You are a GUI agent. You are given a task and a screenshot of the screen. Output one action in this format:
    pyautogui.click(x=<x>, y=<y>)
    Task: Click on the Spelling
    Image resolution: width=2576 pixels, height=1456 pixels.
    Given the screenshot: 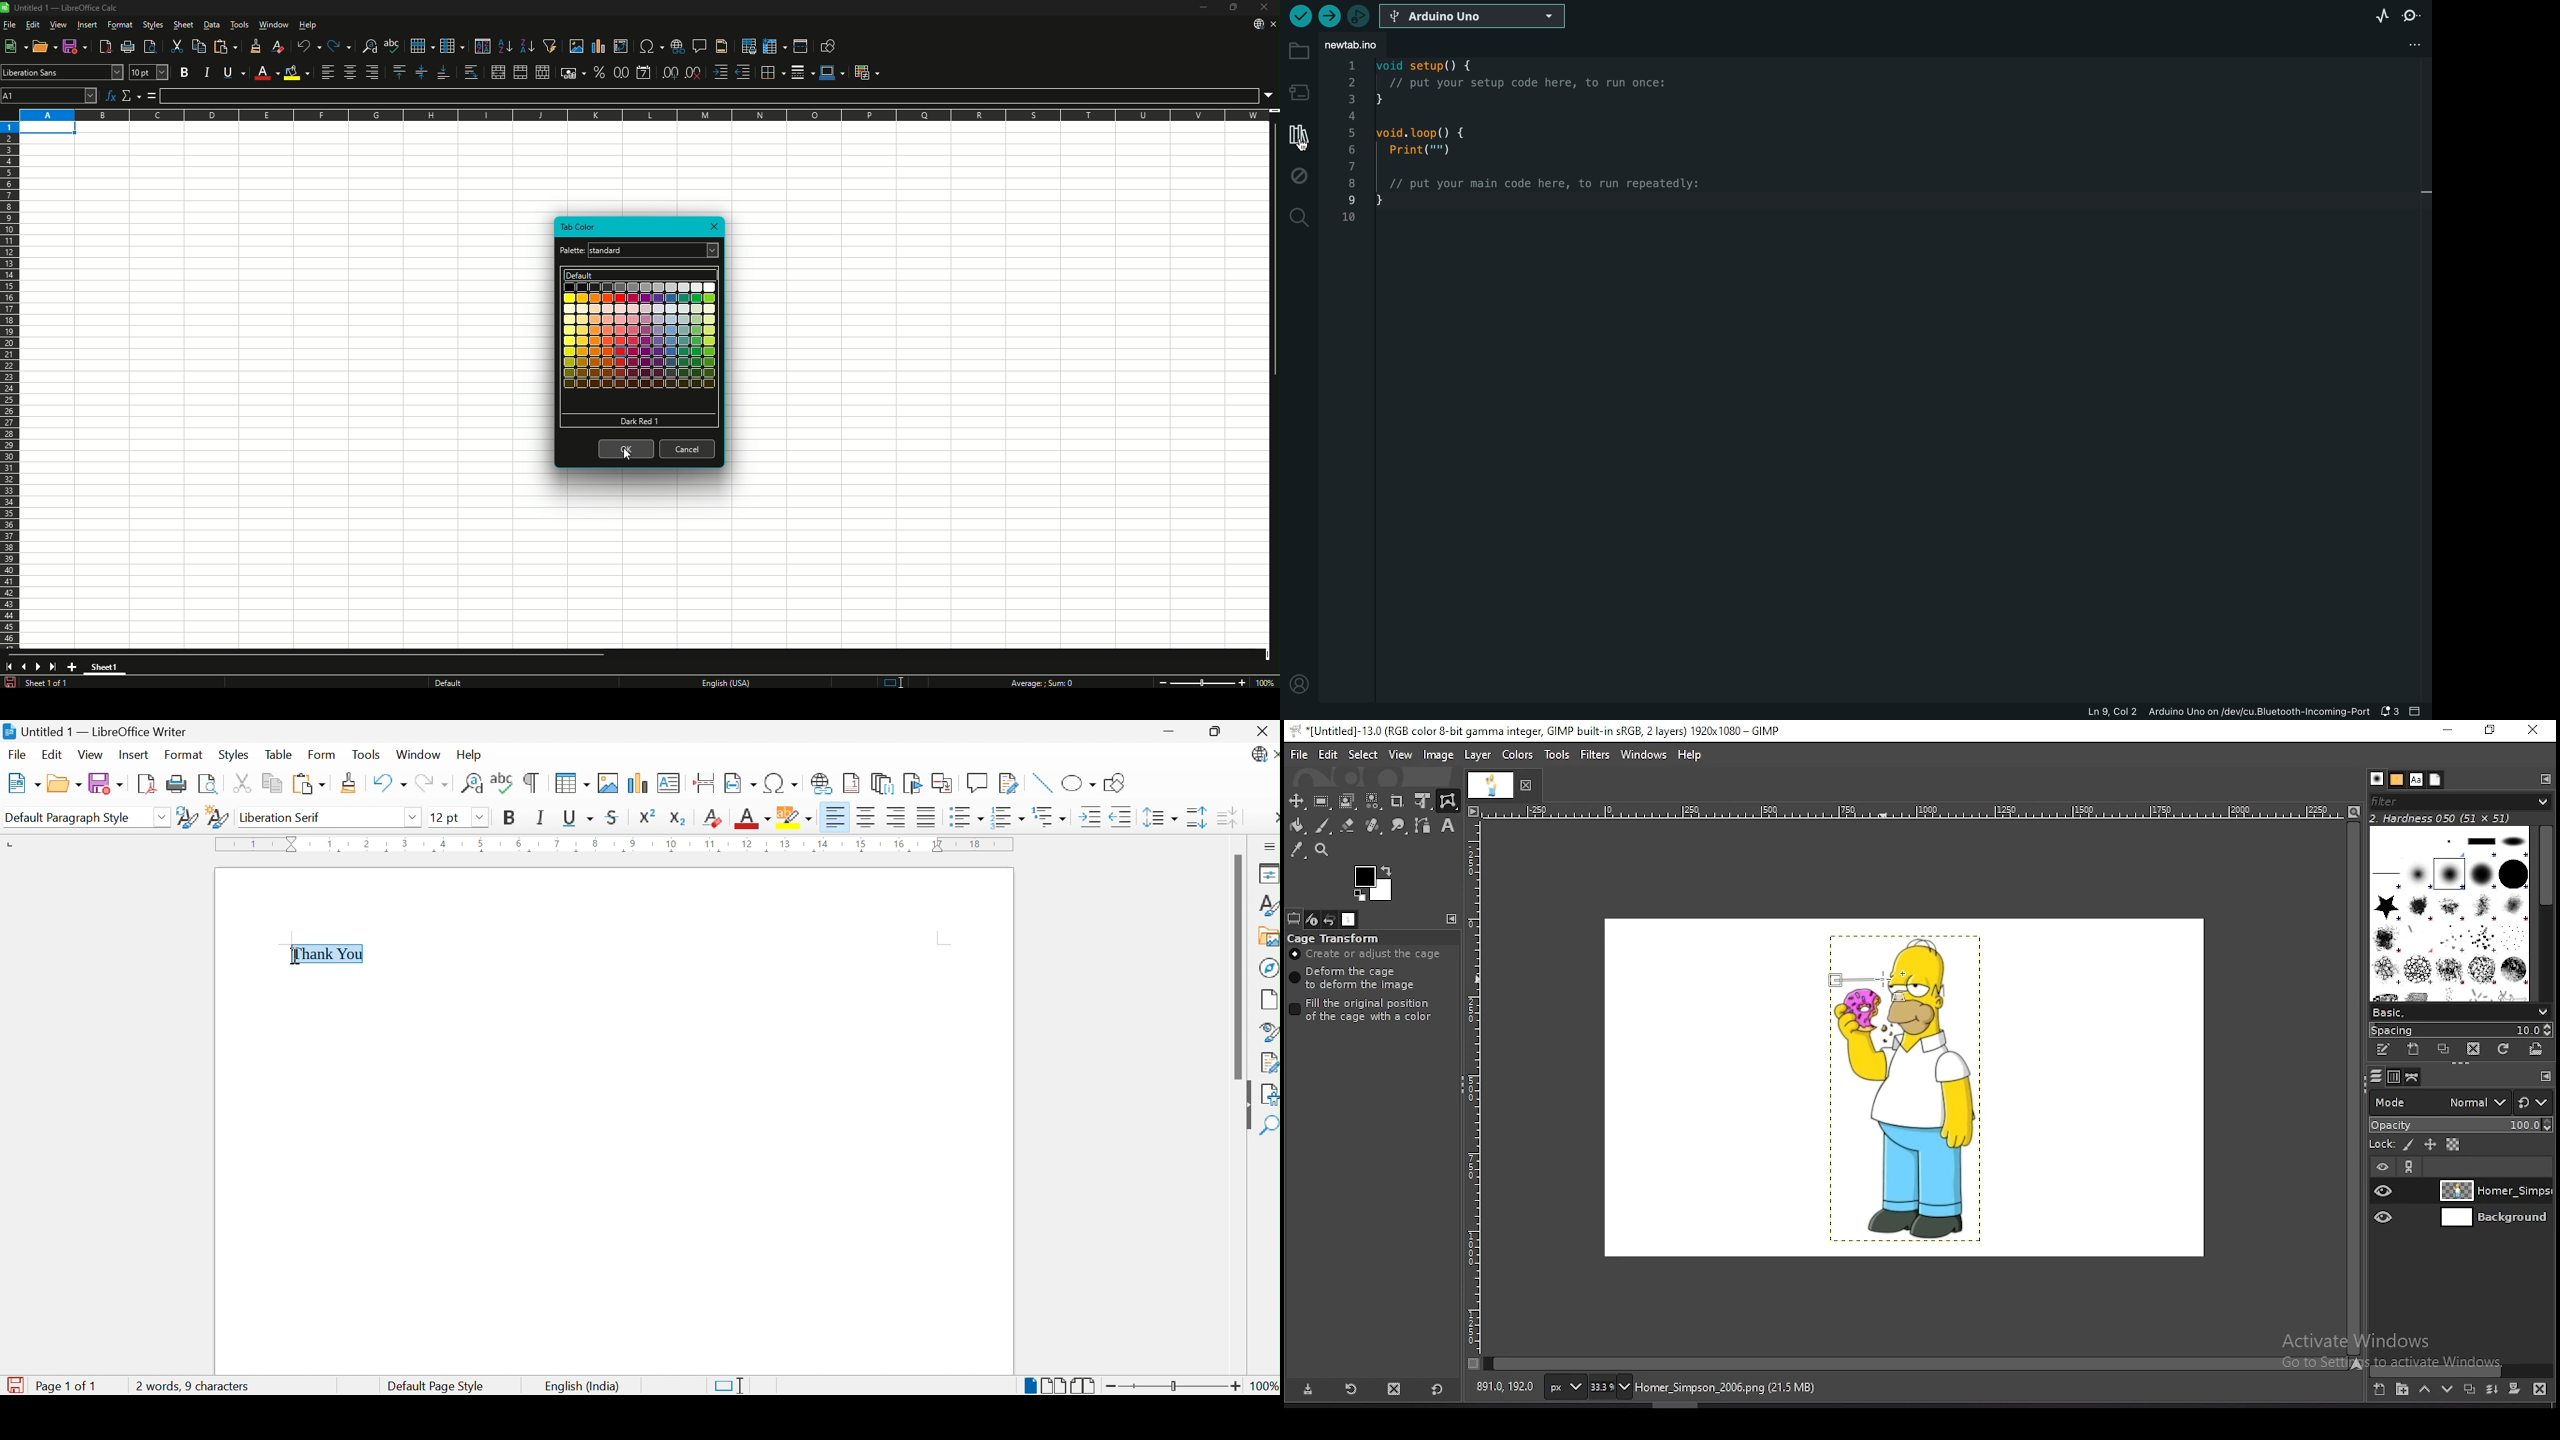 What is the action you would take?
    pyautogui.click(x=393, y=46)
    